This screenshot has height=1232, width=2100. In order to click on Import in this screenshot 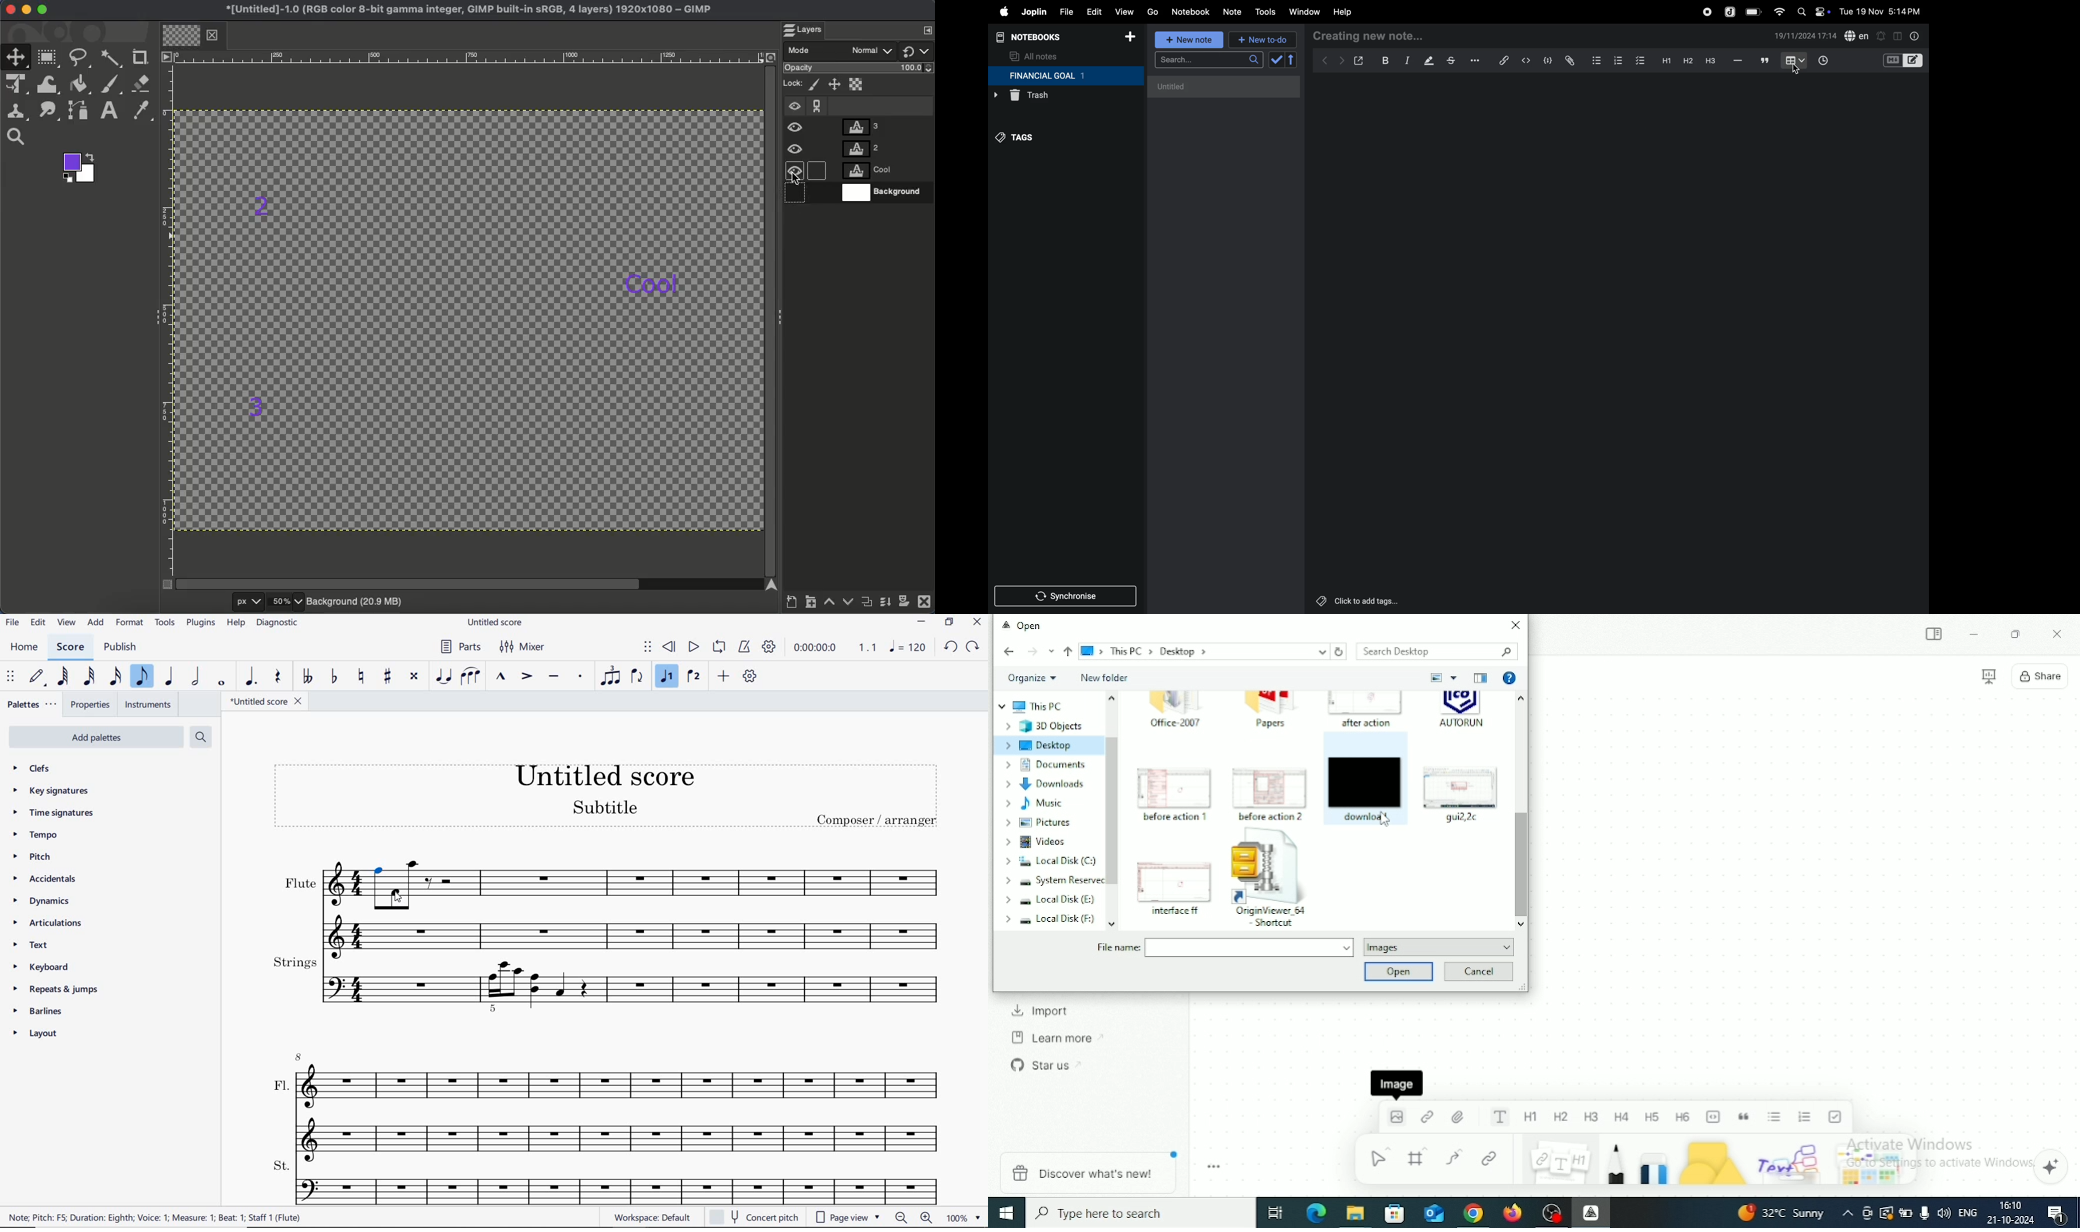, I will do `click(1041, 1011)`.